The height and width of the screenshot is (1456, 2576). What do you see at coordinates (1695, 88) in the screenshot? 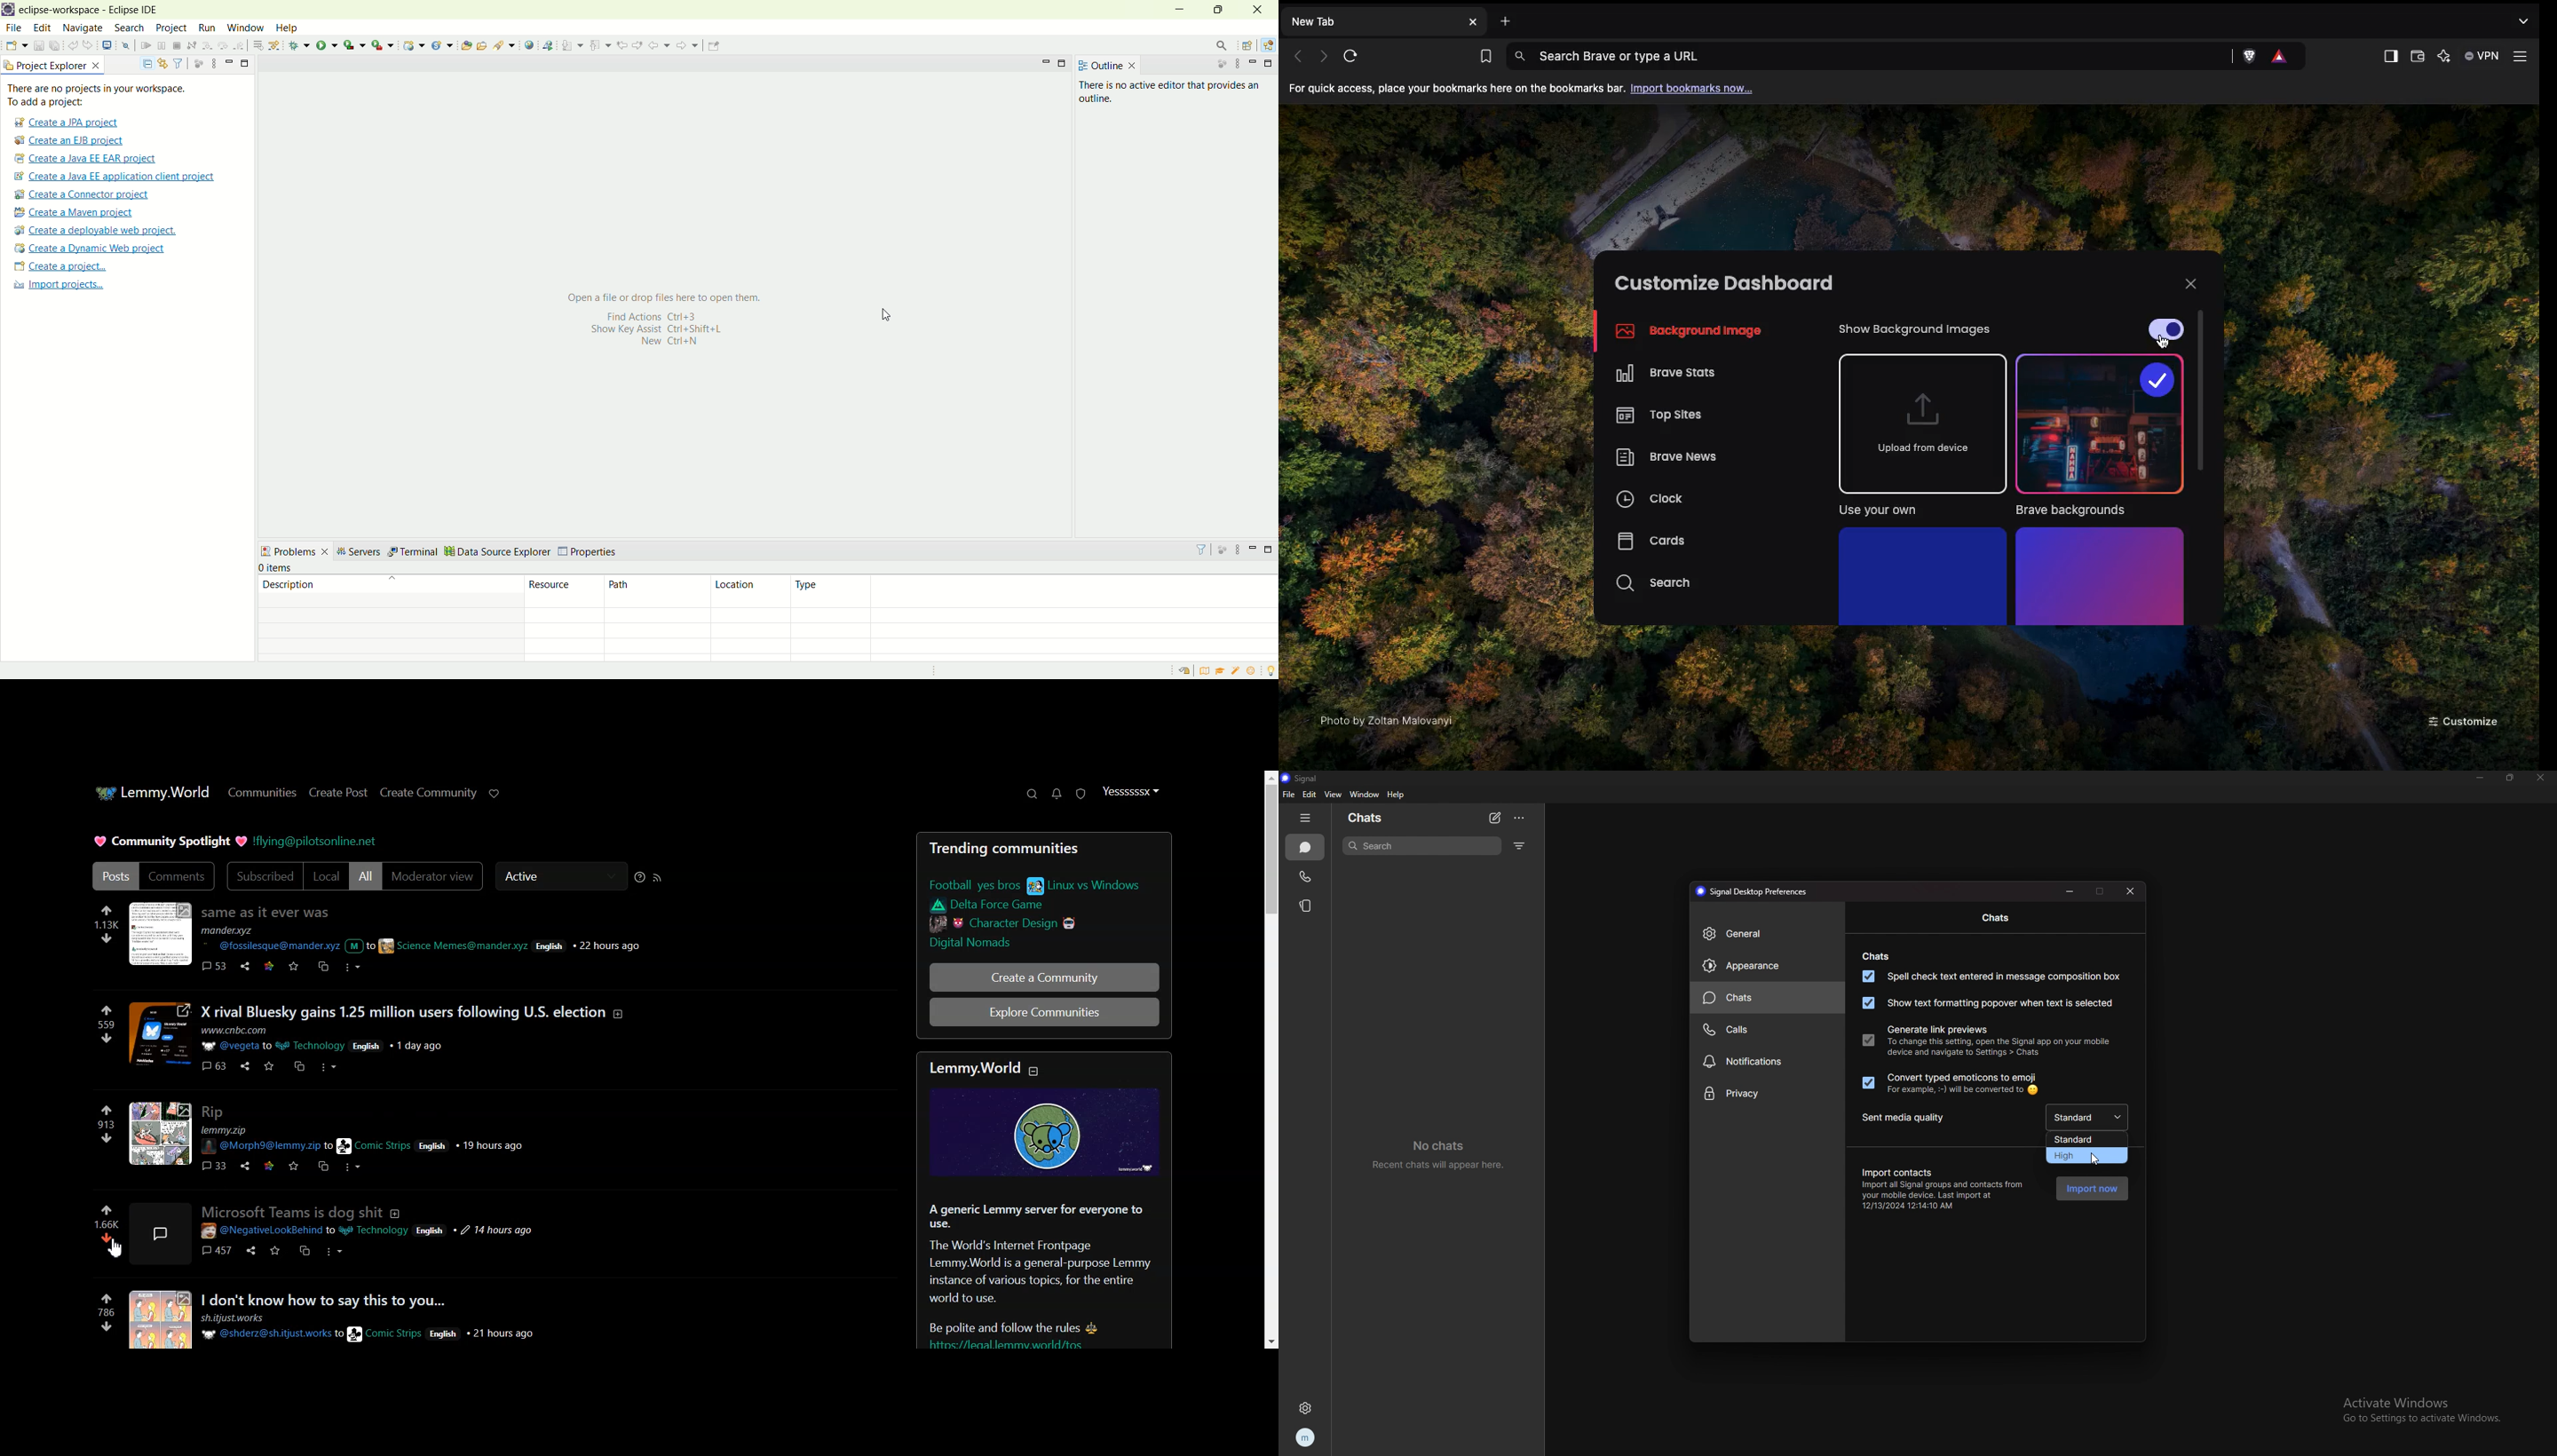
I see `Import bookmarks now...` at bounding box center [1695, 88].